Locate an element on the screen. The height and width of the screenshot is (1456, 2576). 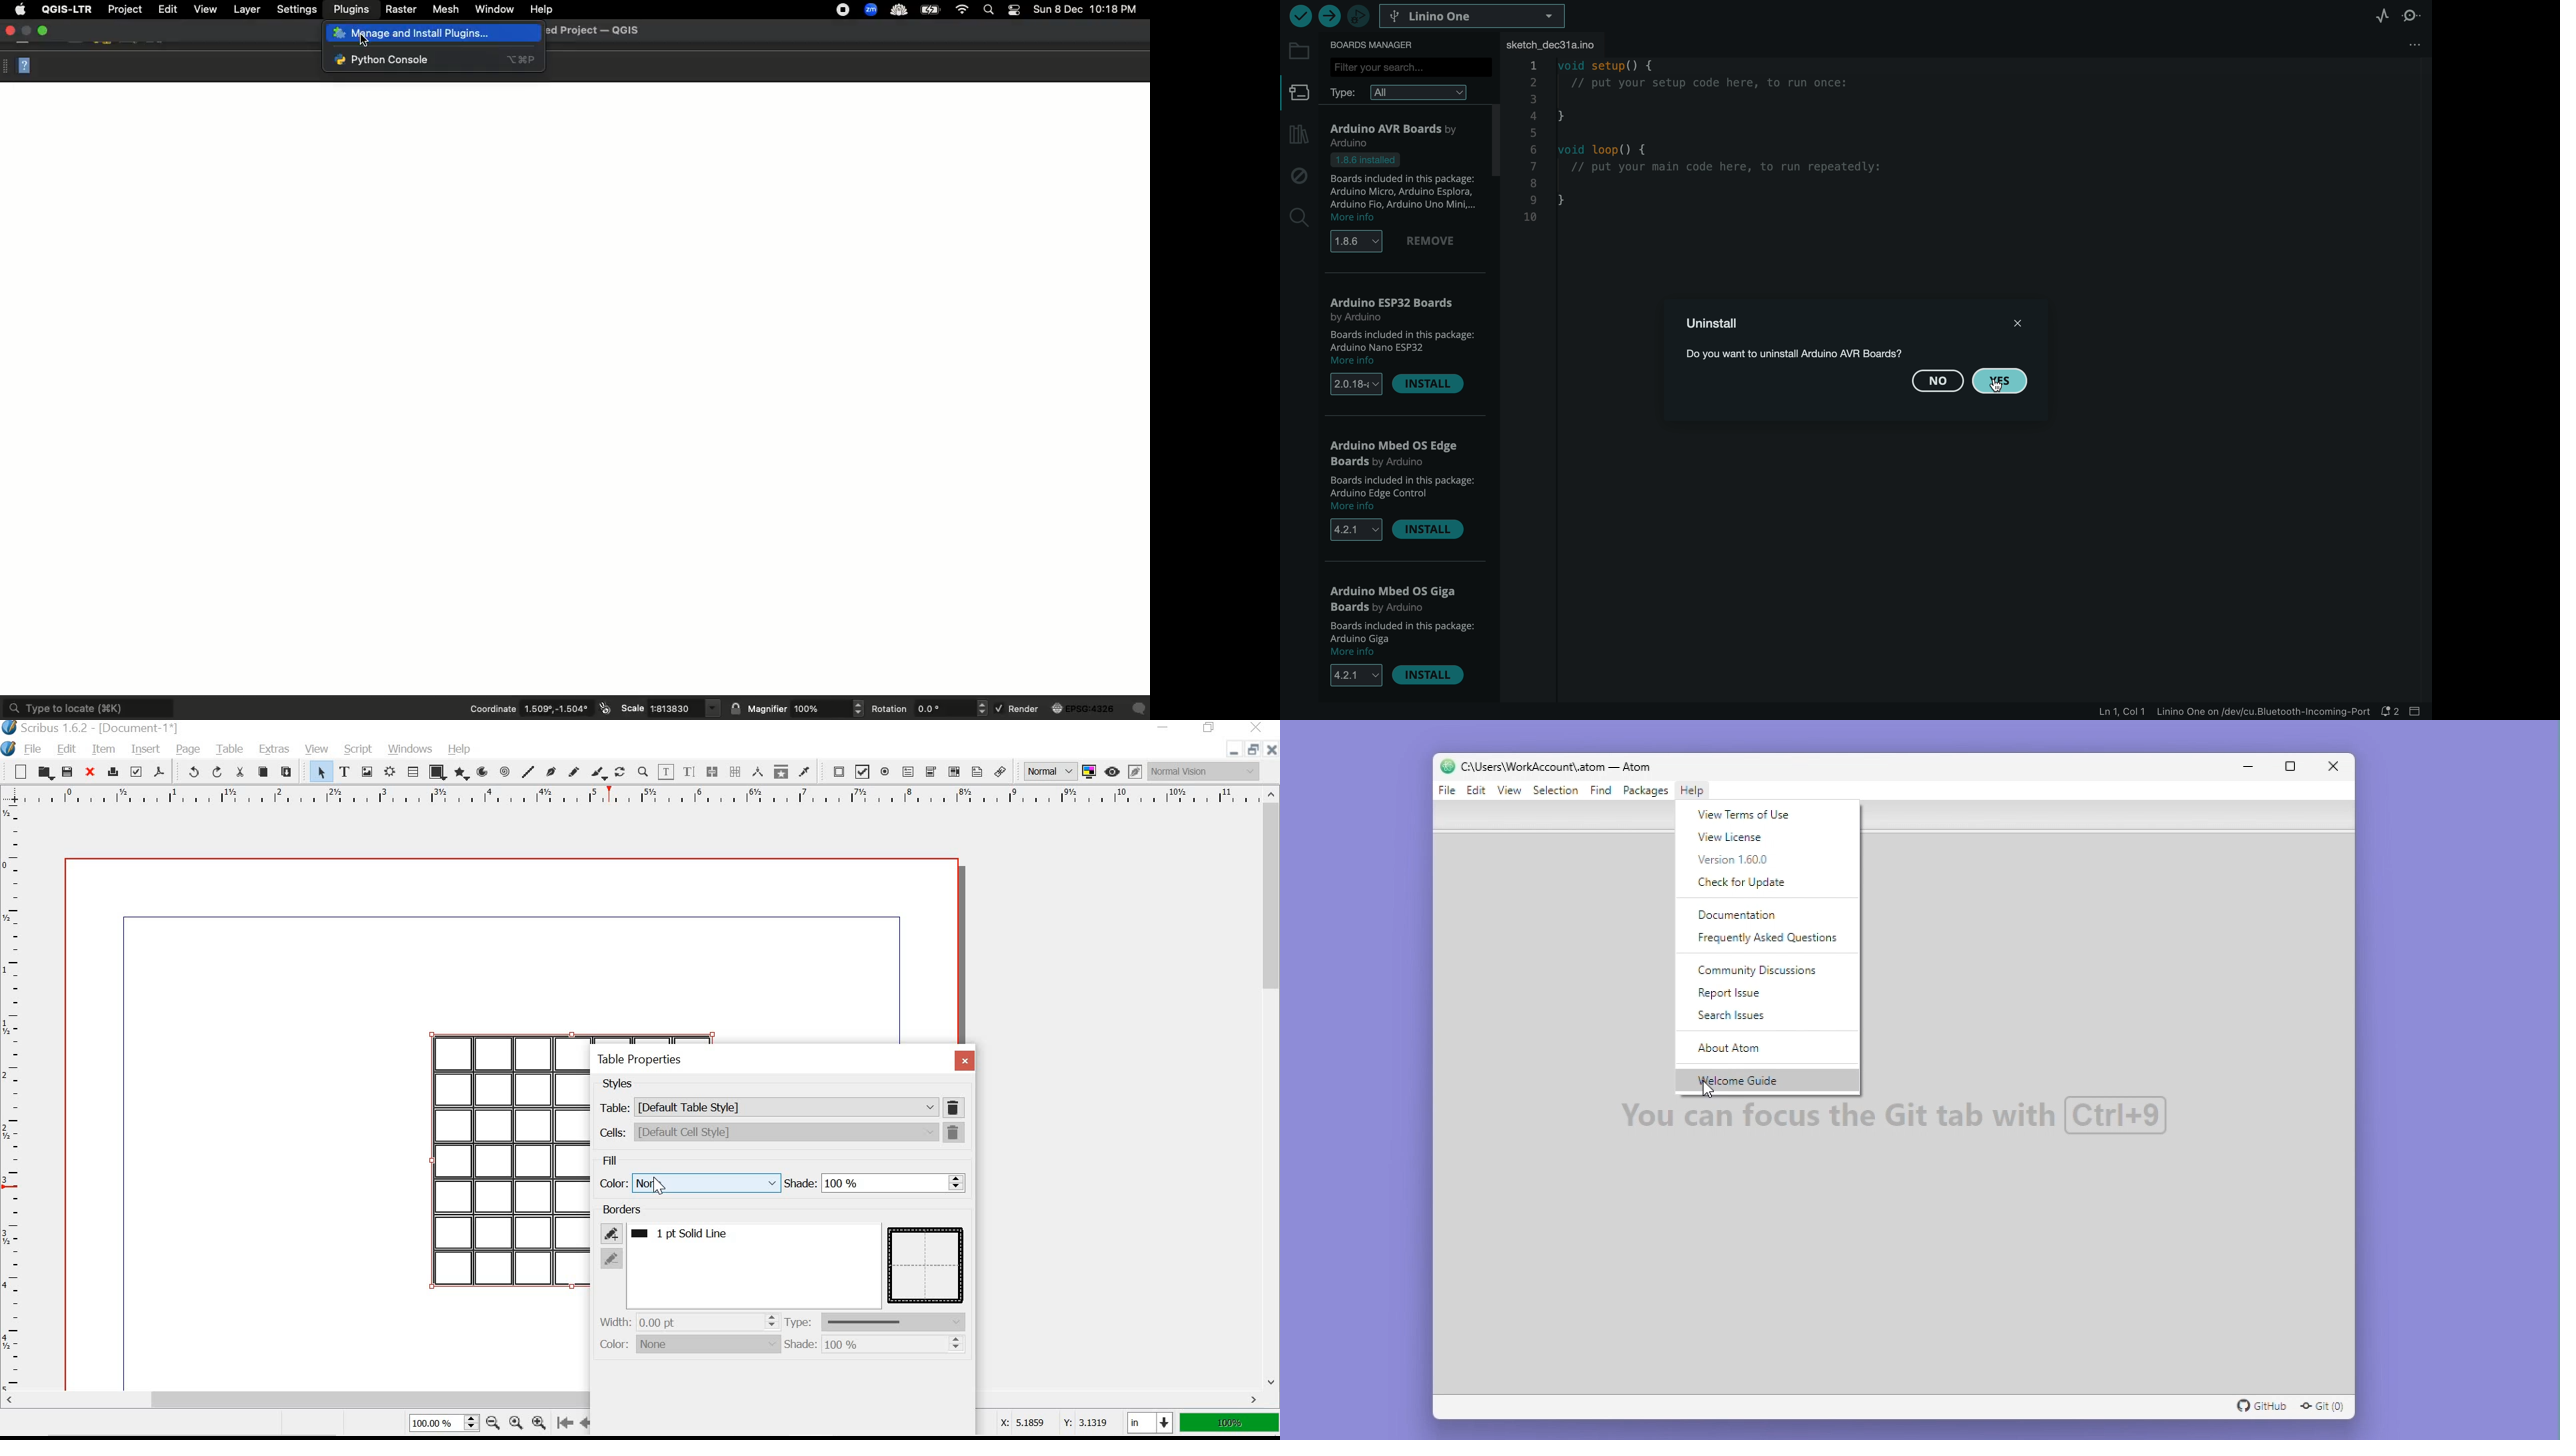
delete is located at coordinates (956, 1133).